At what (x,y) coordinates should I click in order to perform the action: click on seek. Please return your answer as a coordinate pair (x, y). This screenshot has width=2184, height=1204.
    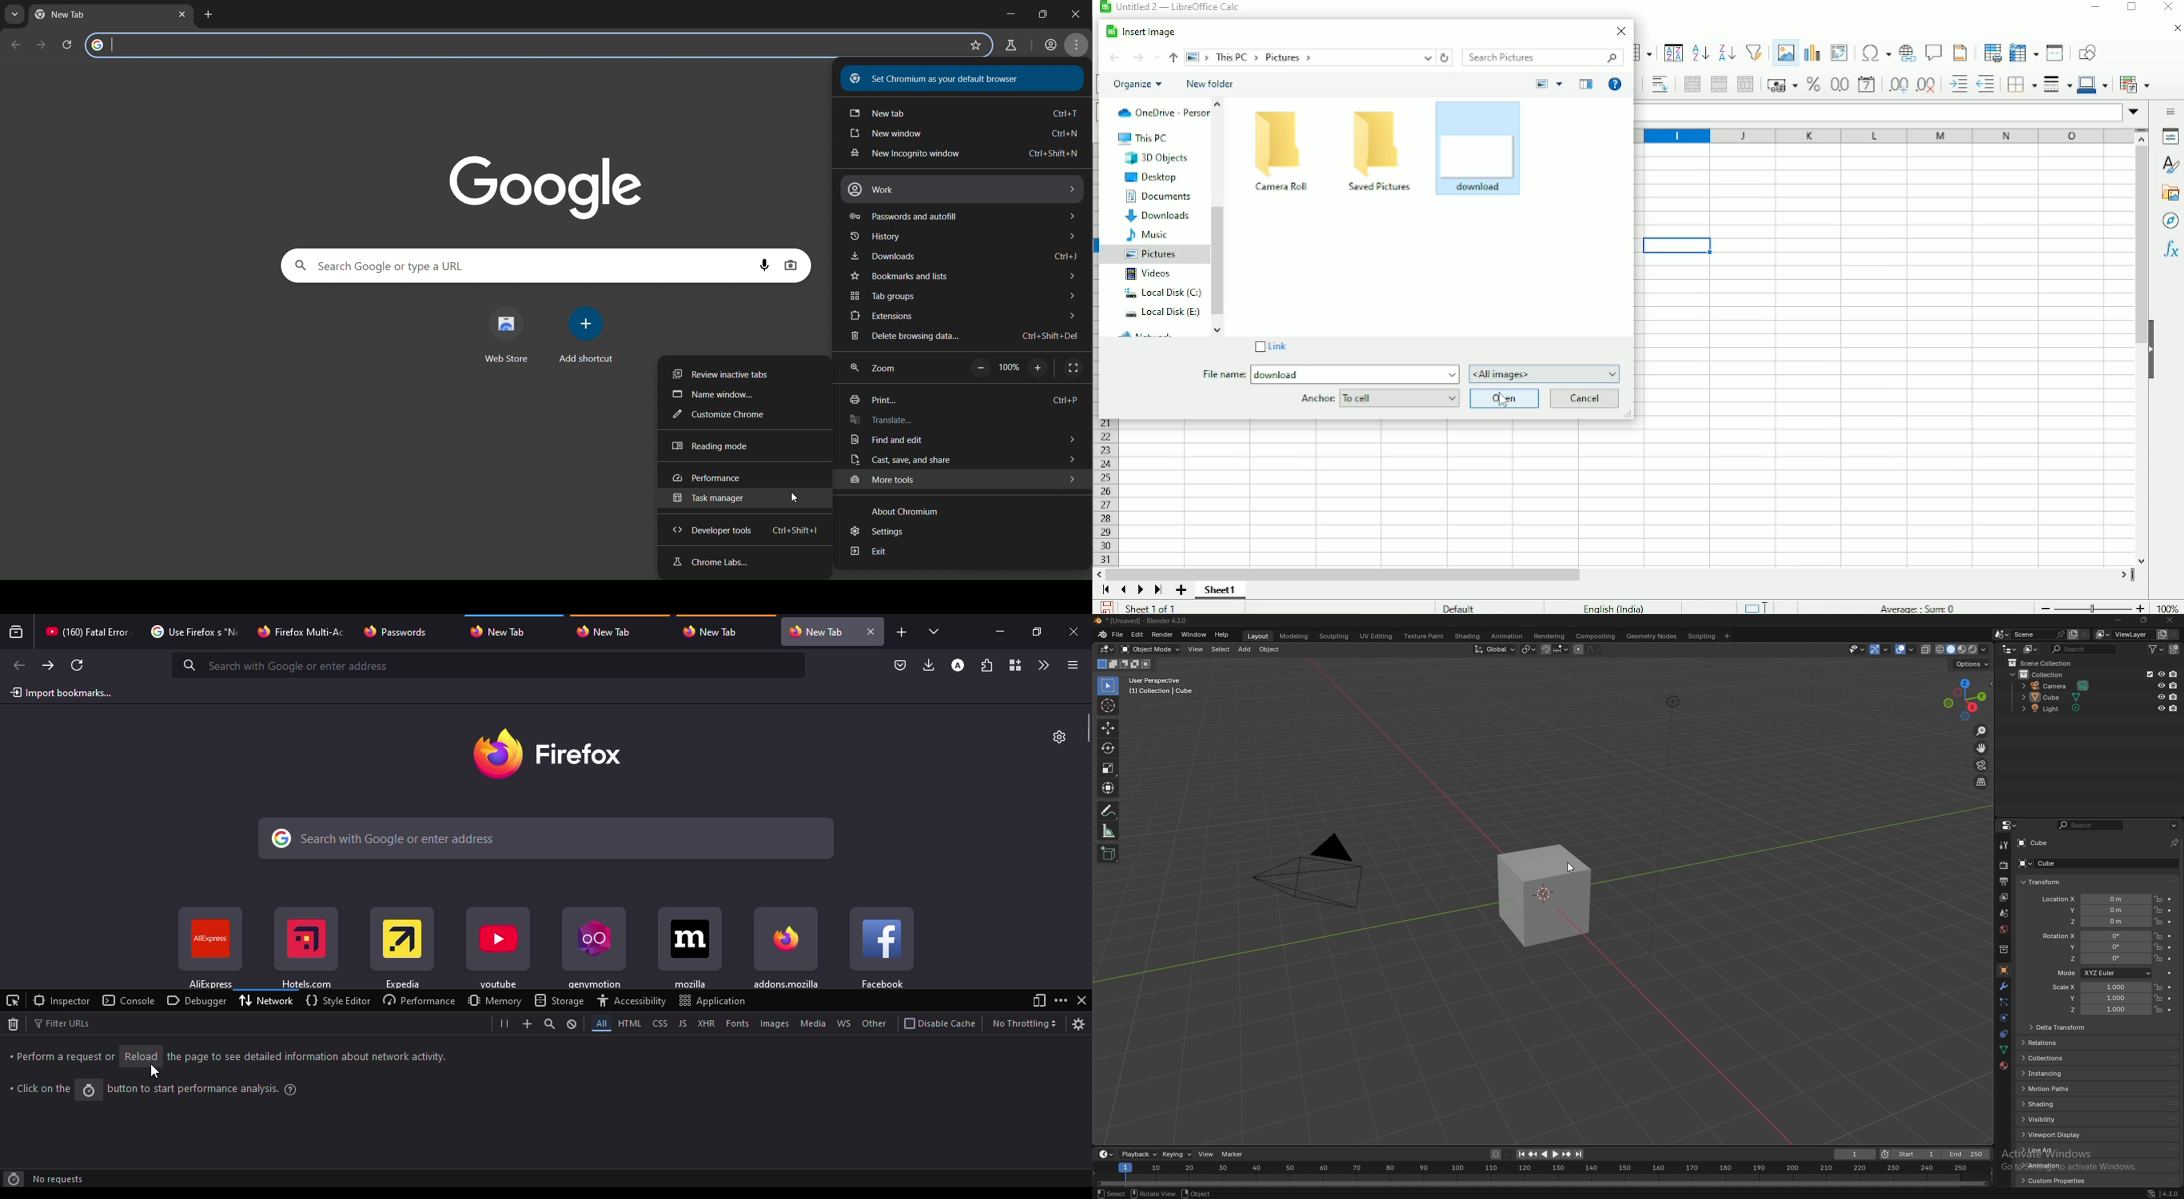
    Looking at the image, I should click on (1540, 1175).